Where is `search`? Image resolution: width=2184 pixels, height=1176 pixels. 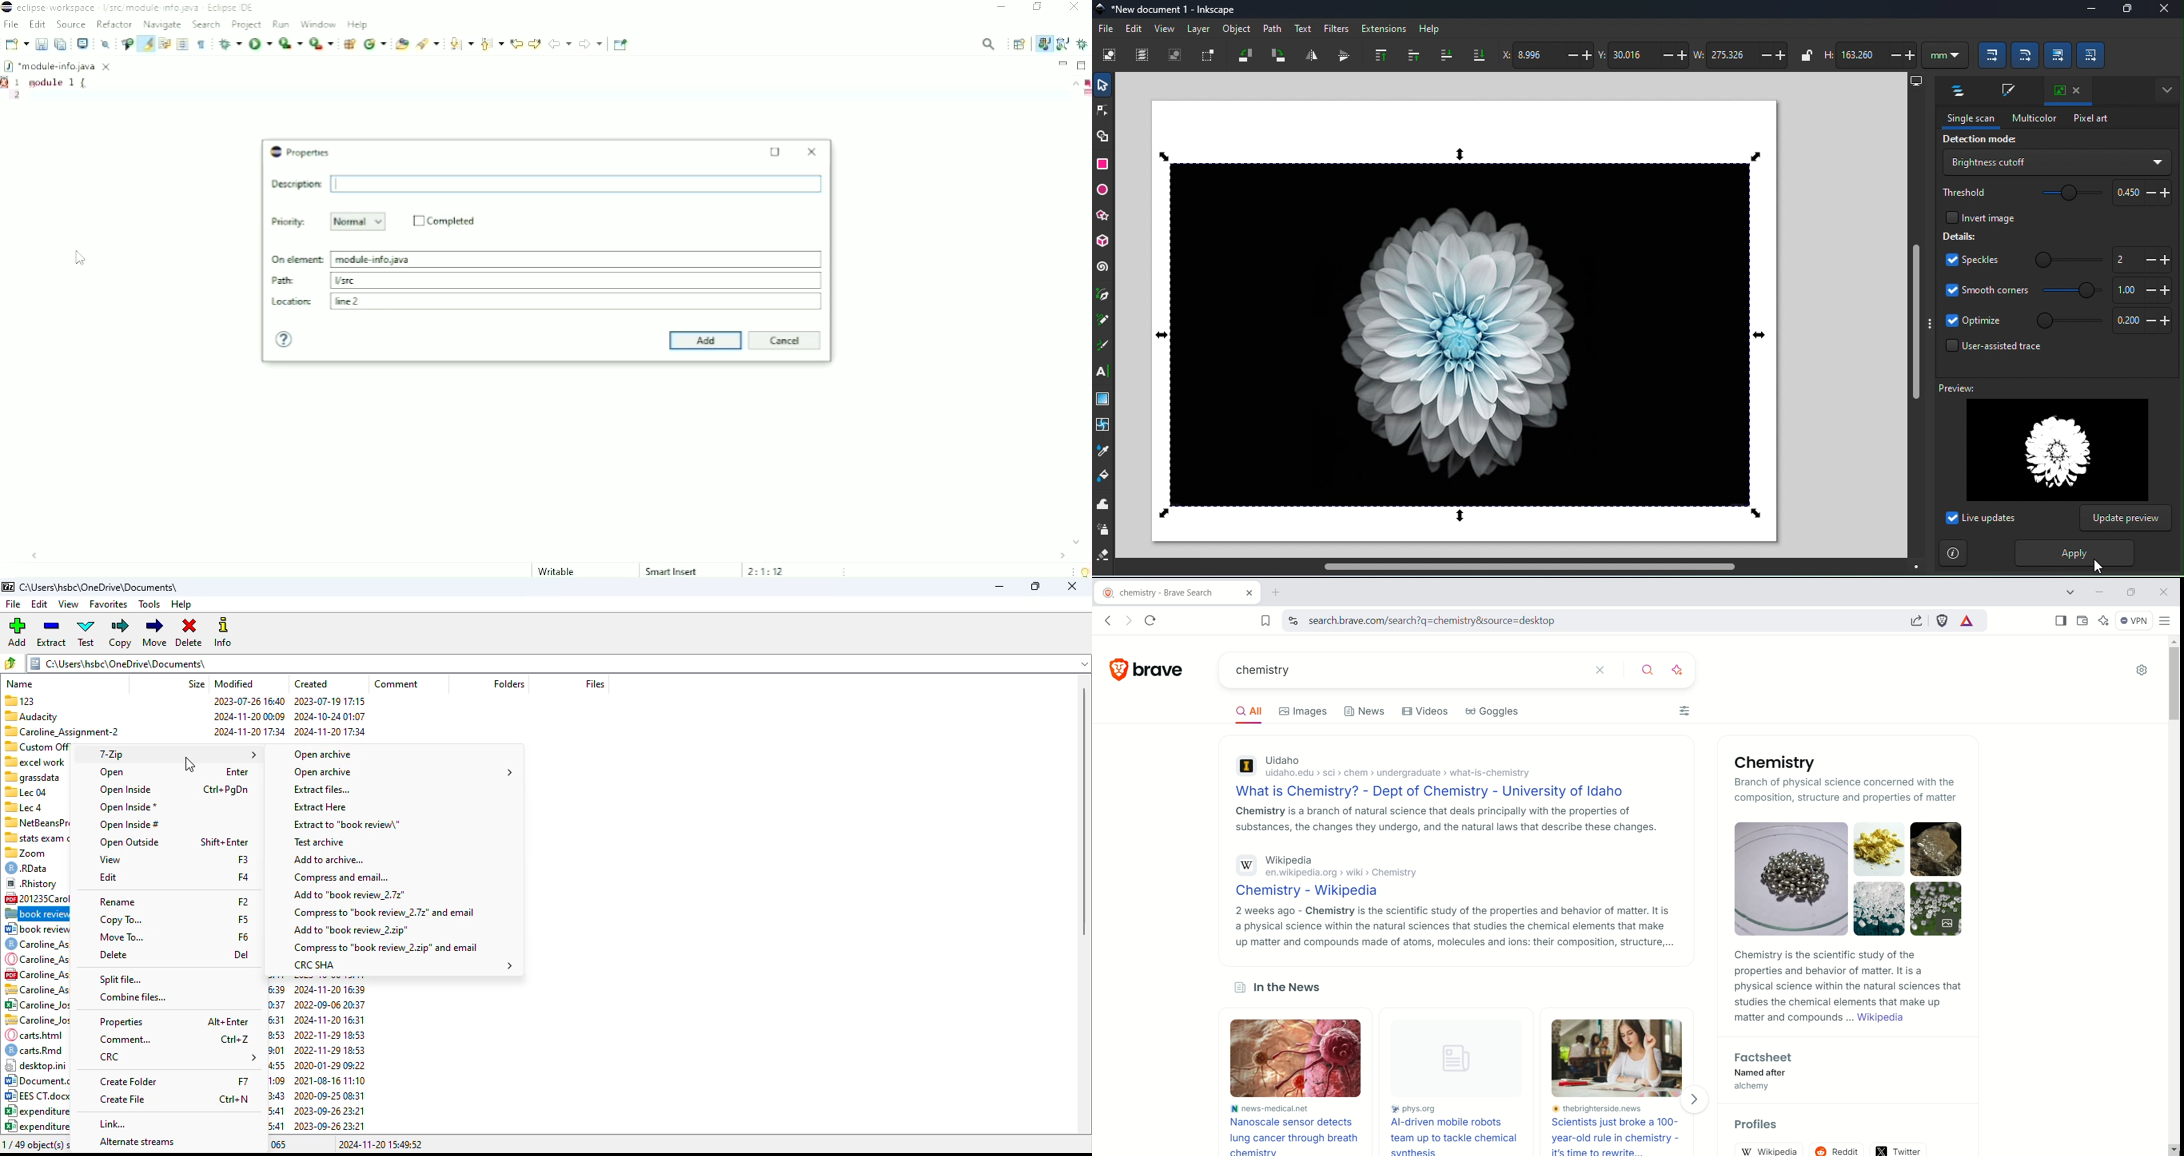 search is located at coordinates (1649, 668).